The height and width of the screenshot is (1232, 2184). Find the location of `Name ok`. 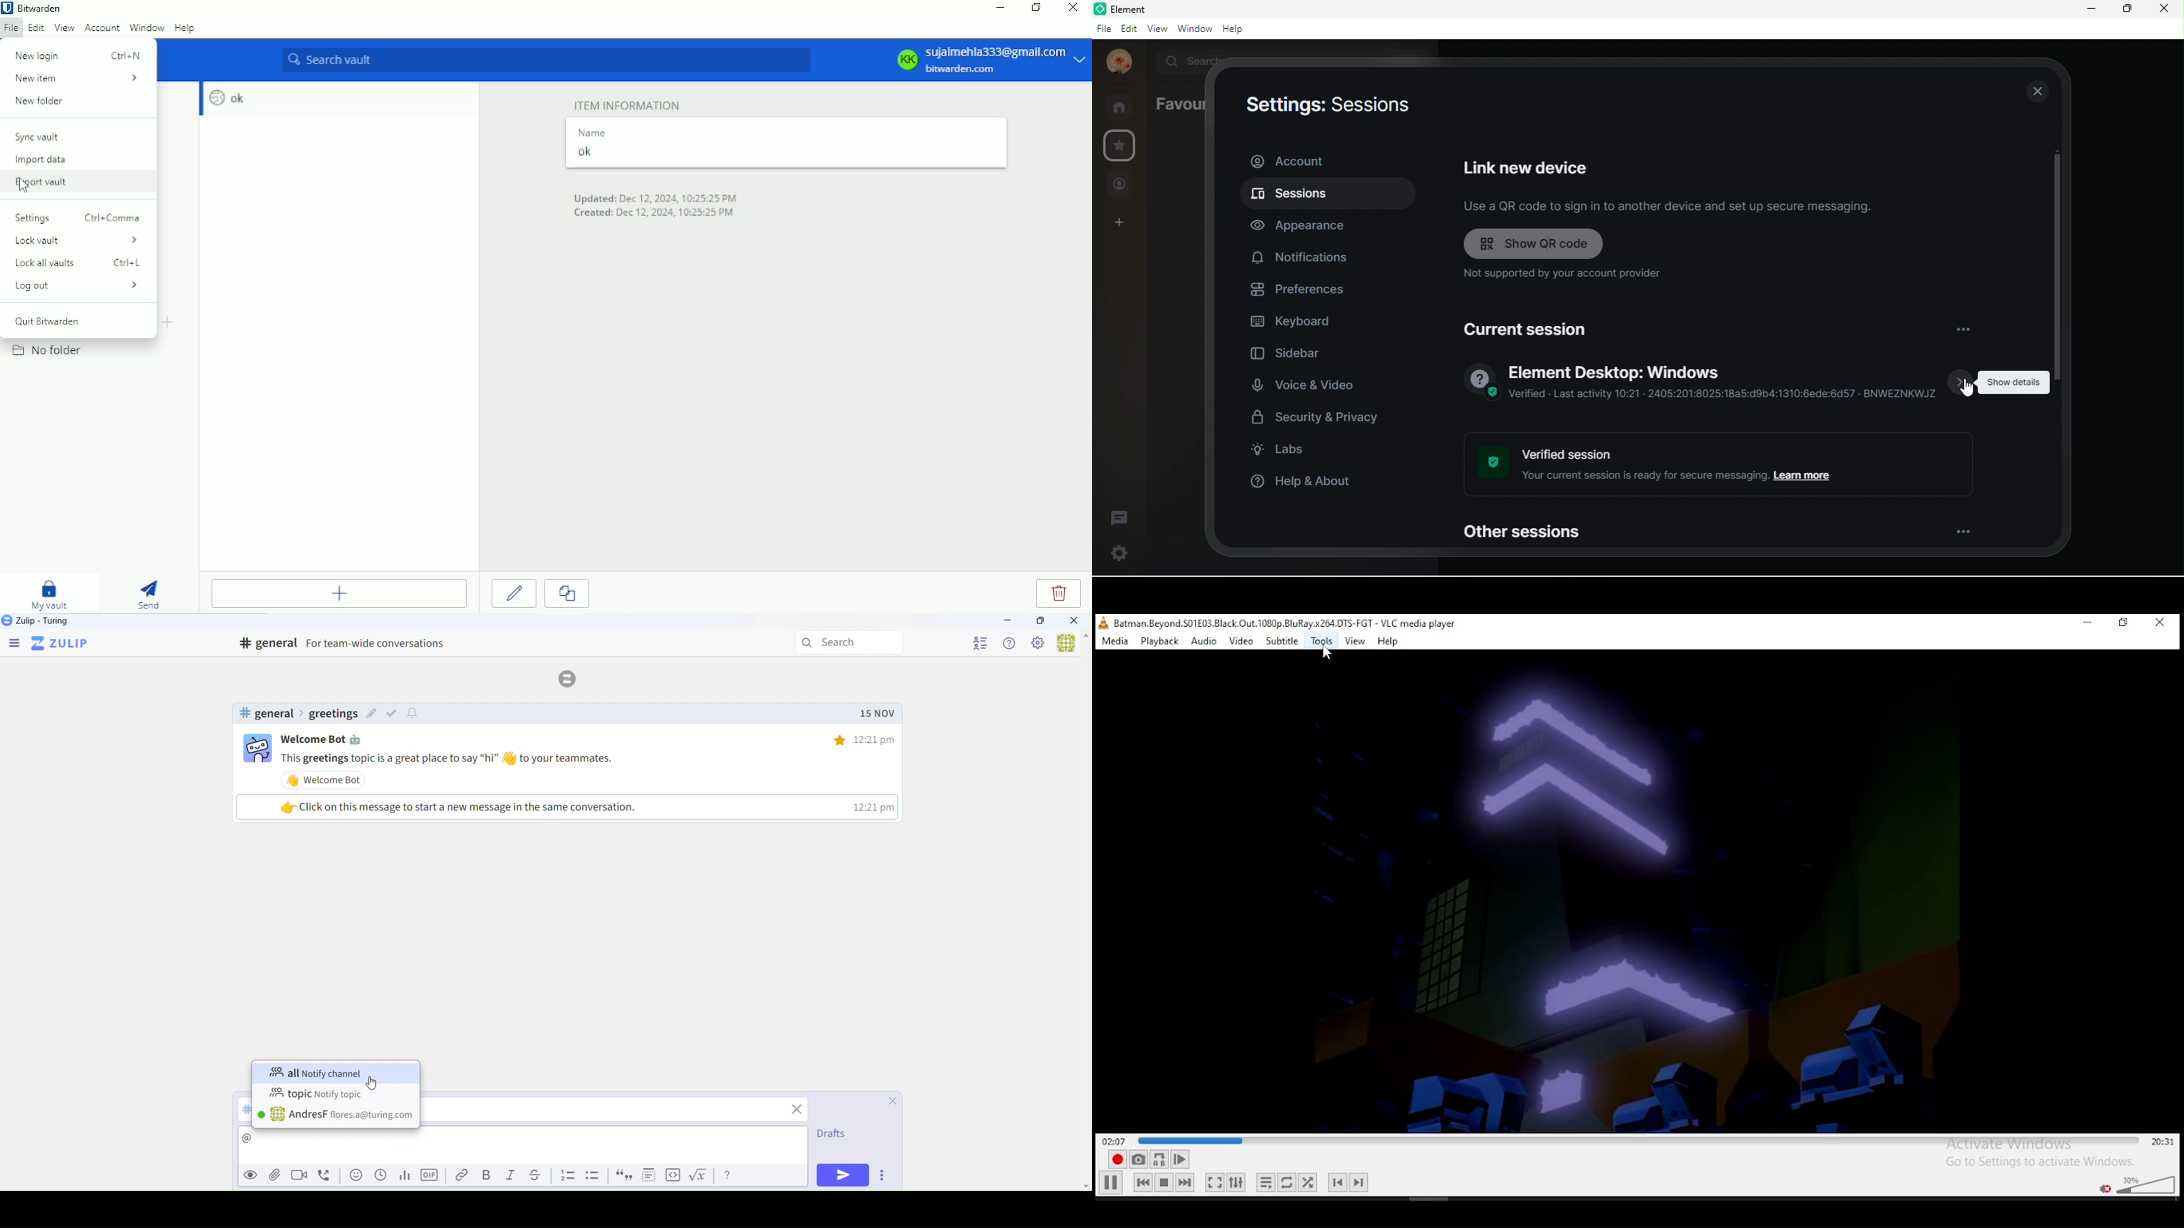

Name ok is located at coordinates (593, 145).